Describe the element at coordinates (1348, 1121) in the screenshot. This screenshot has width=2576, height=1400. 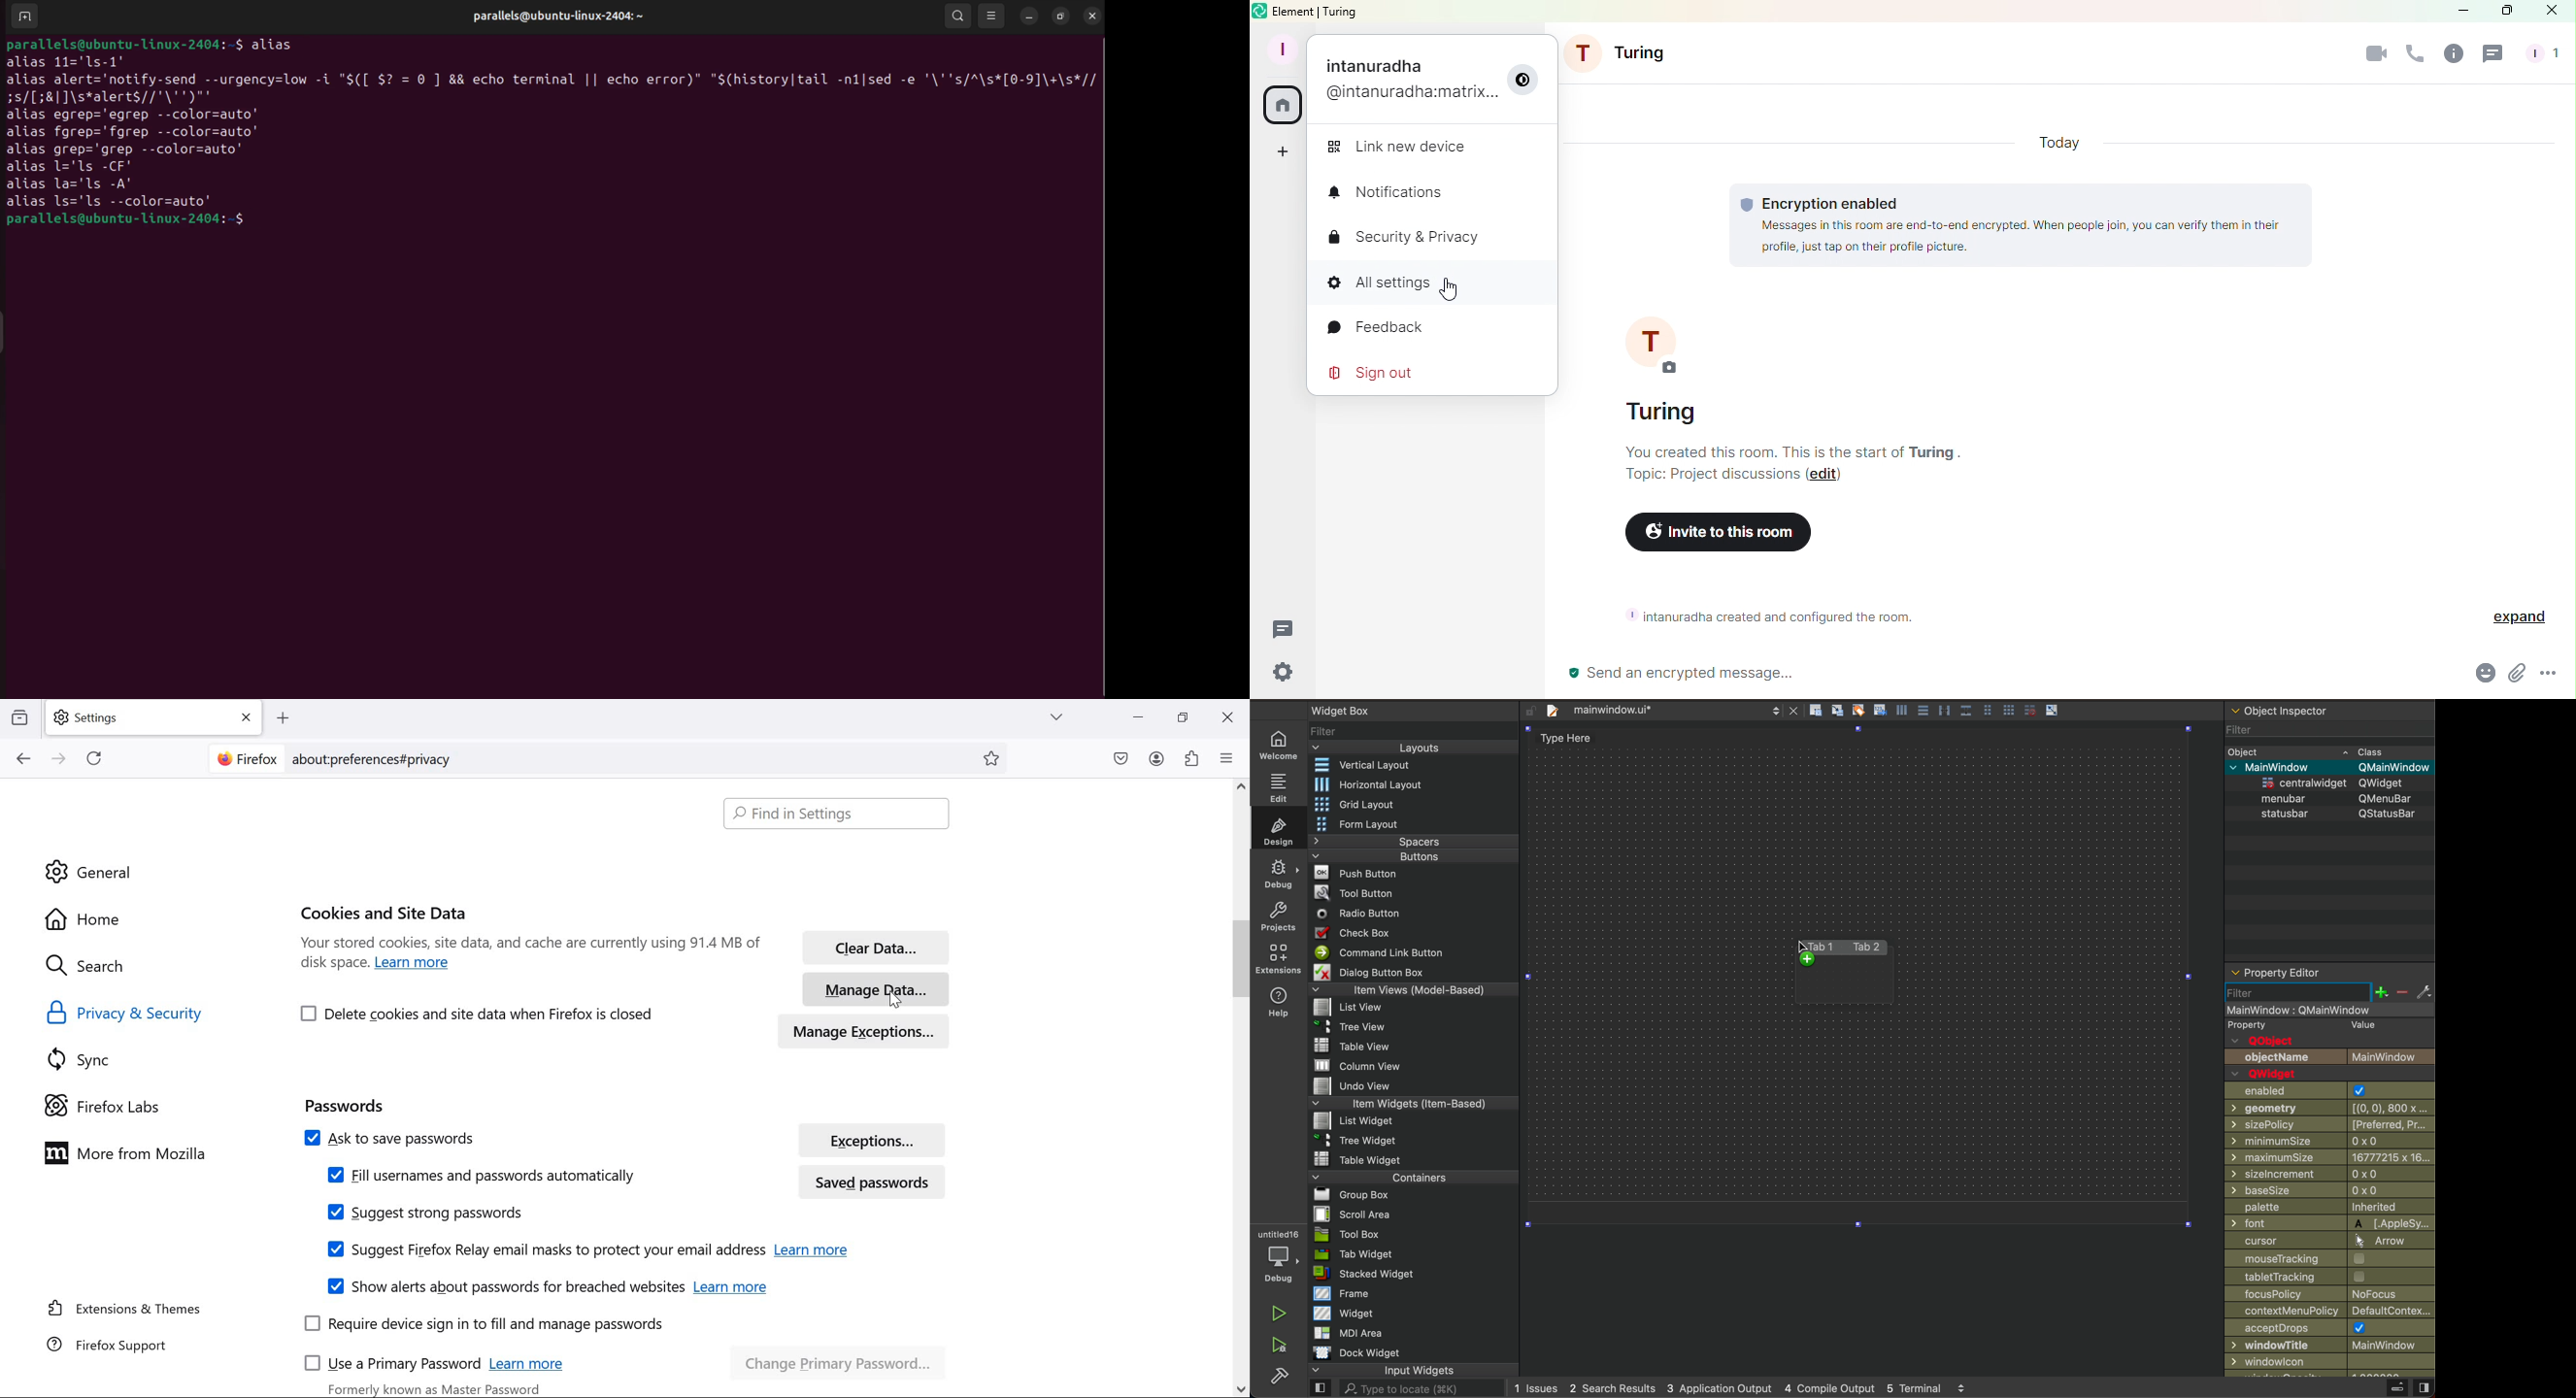
I see `List widget` at that location.